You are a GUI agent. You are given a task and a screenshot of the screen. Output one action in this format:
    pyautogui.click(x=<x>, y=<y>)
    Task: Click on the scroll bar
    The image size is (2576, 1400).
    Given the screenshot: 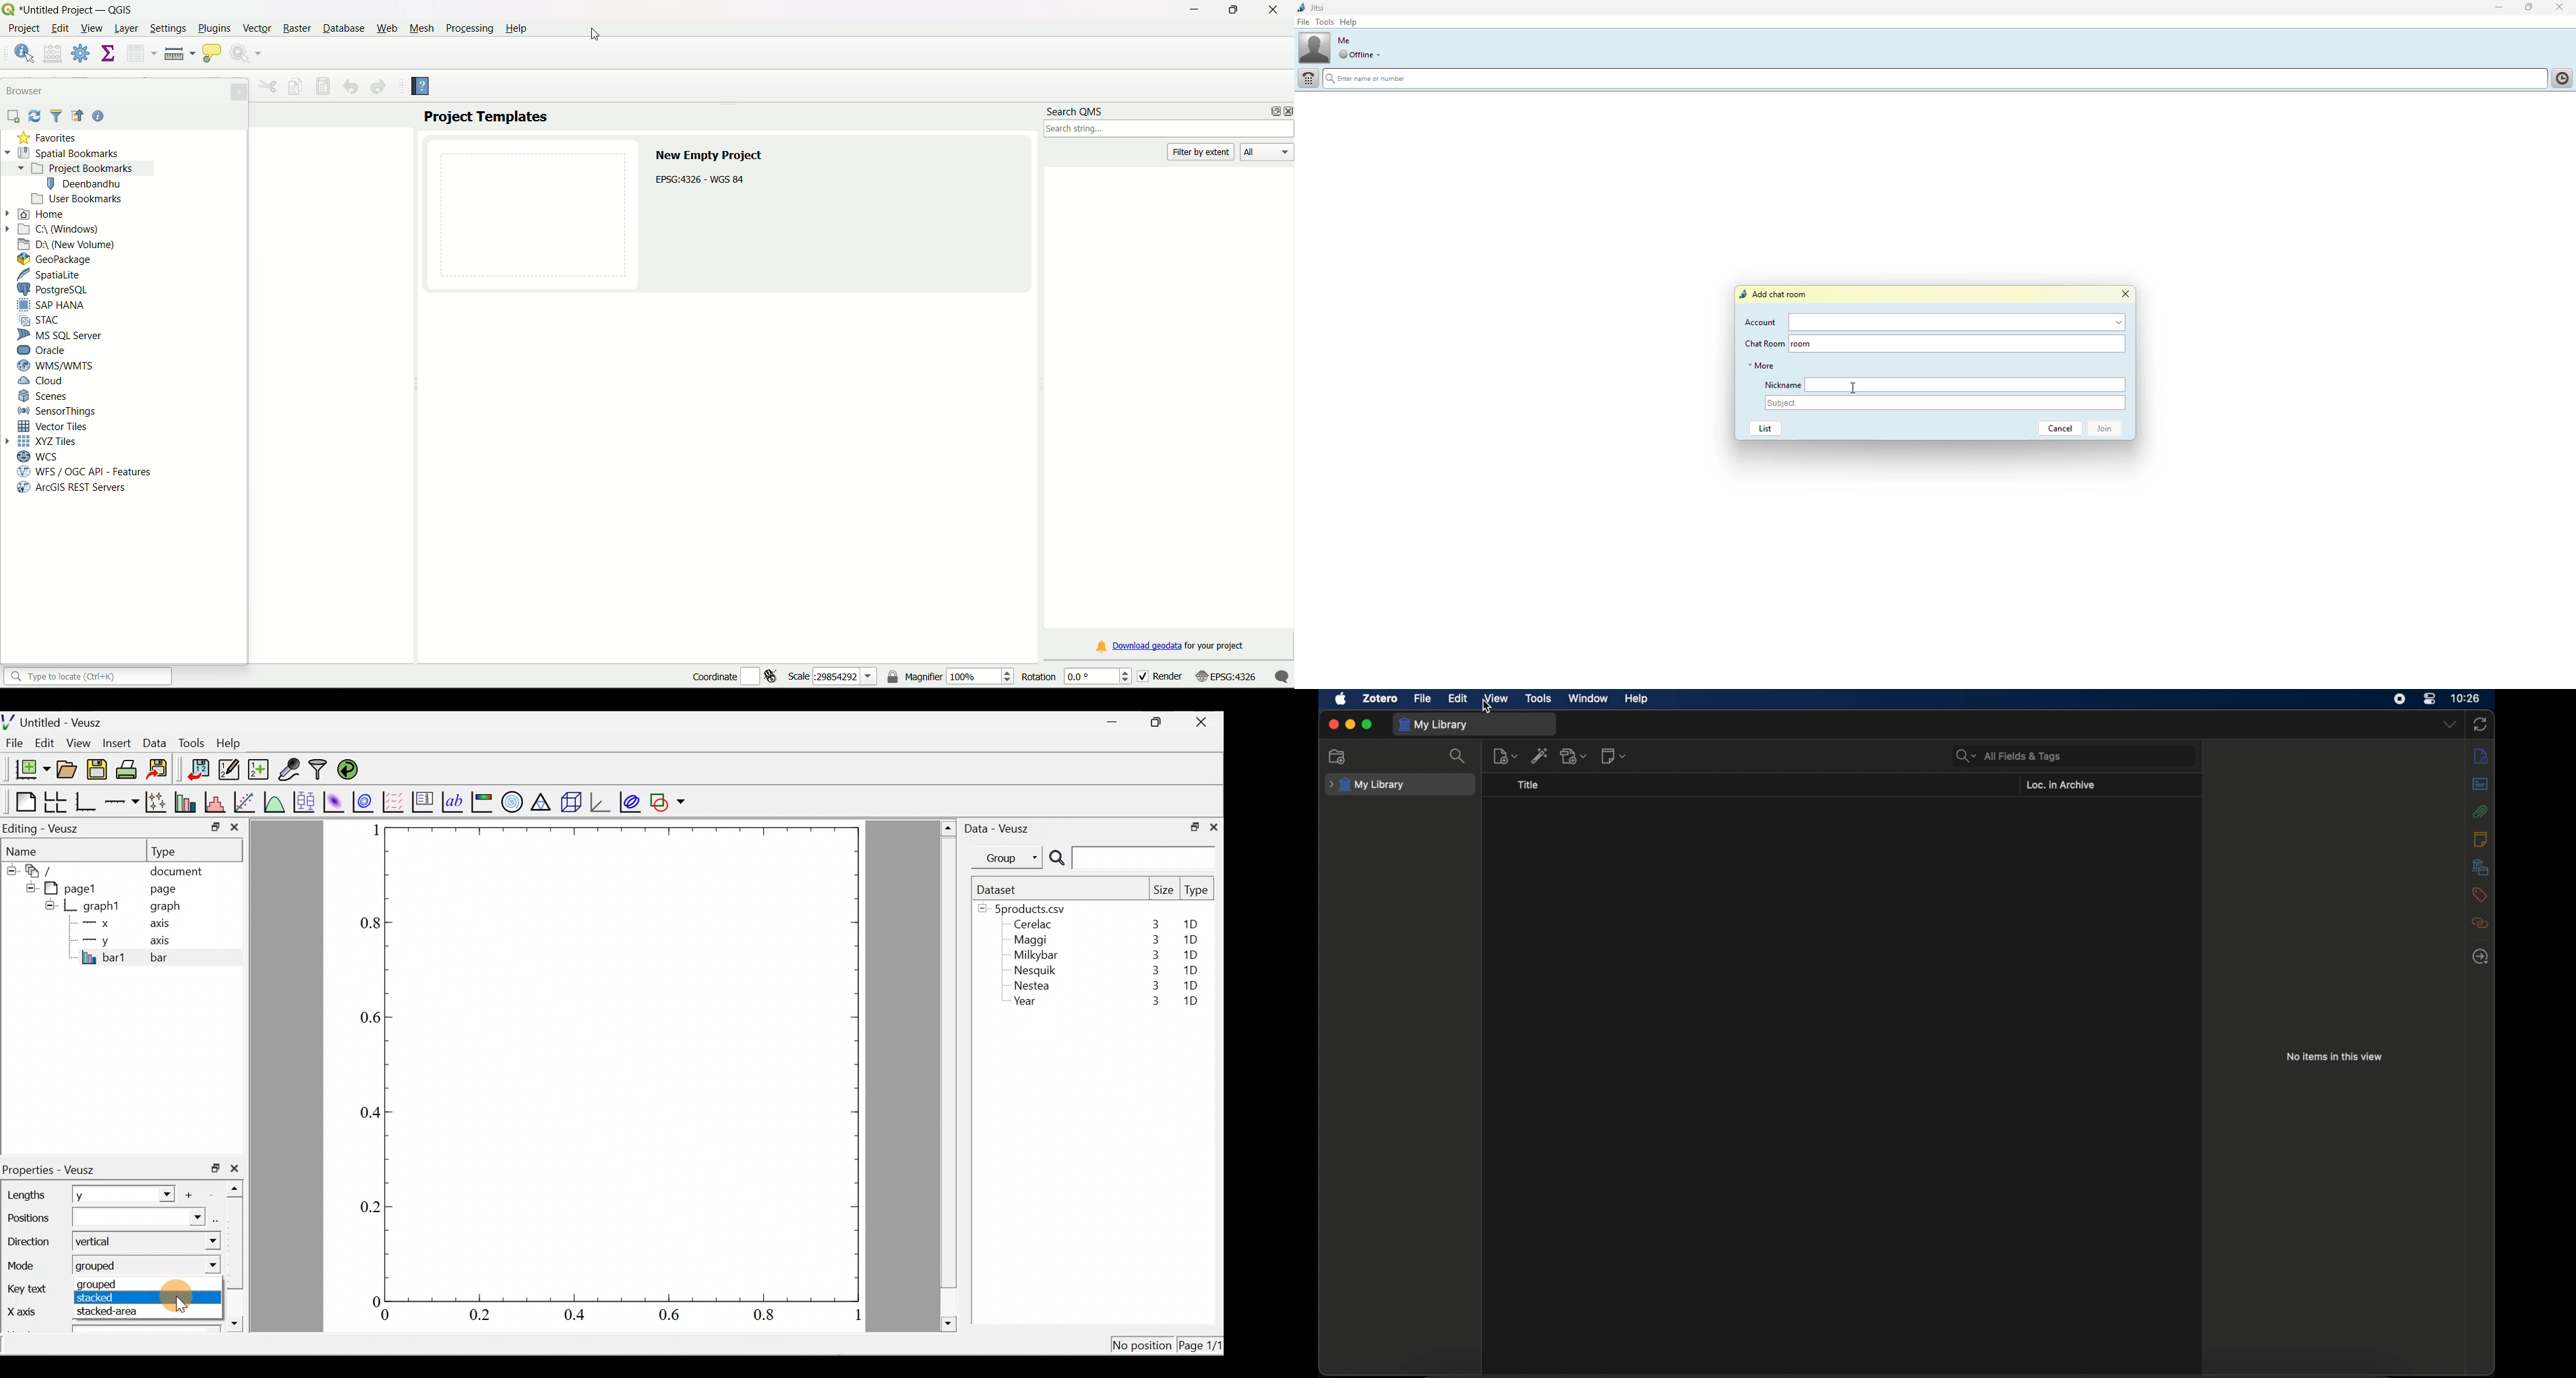 What is the action you would take?
    pyautogui.click(x=949, y=1074)
    